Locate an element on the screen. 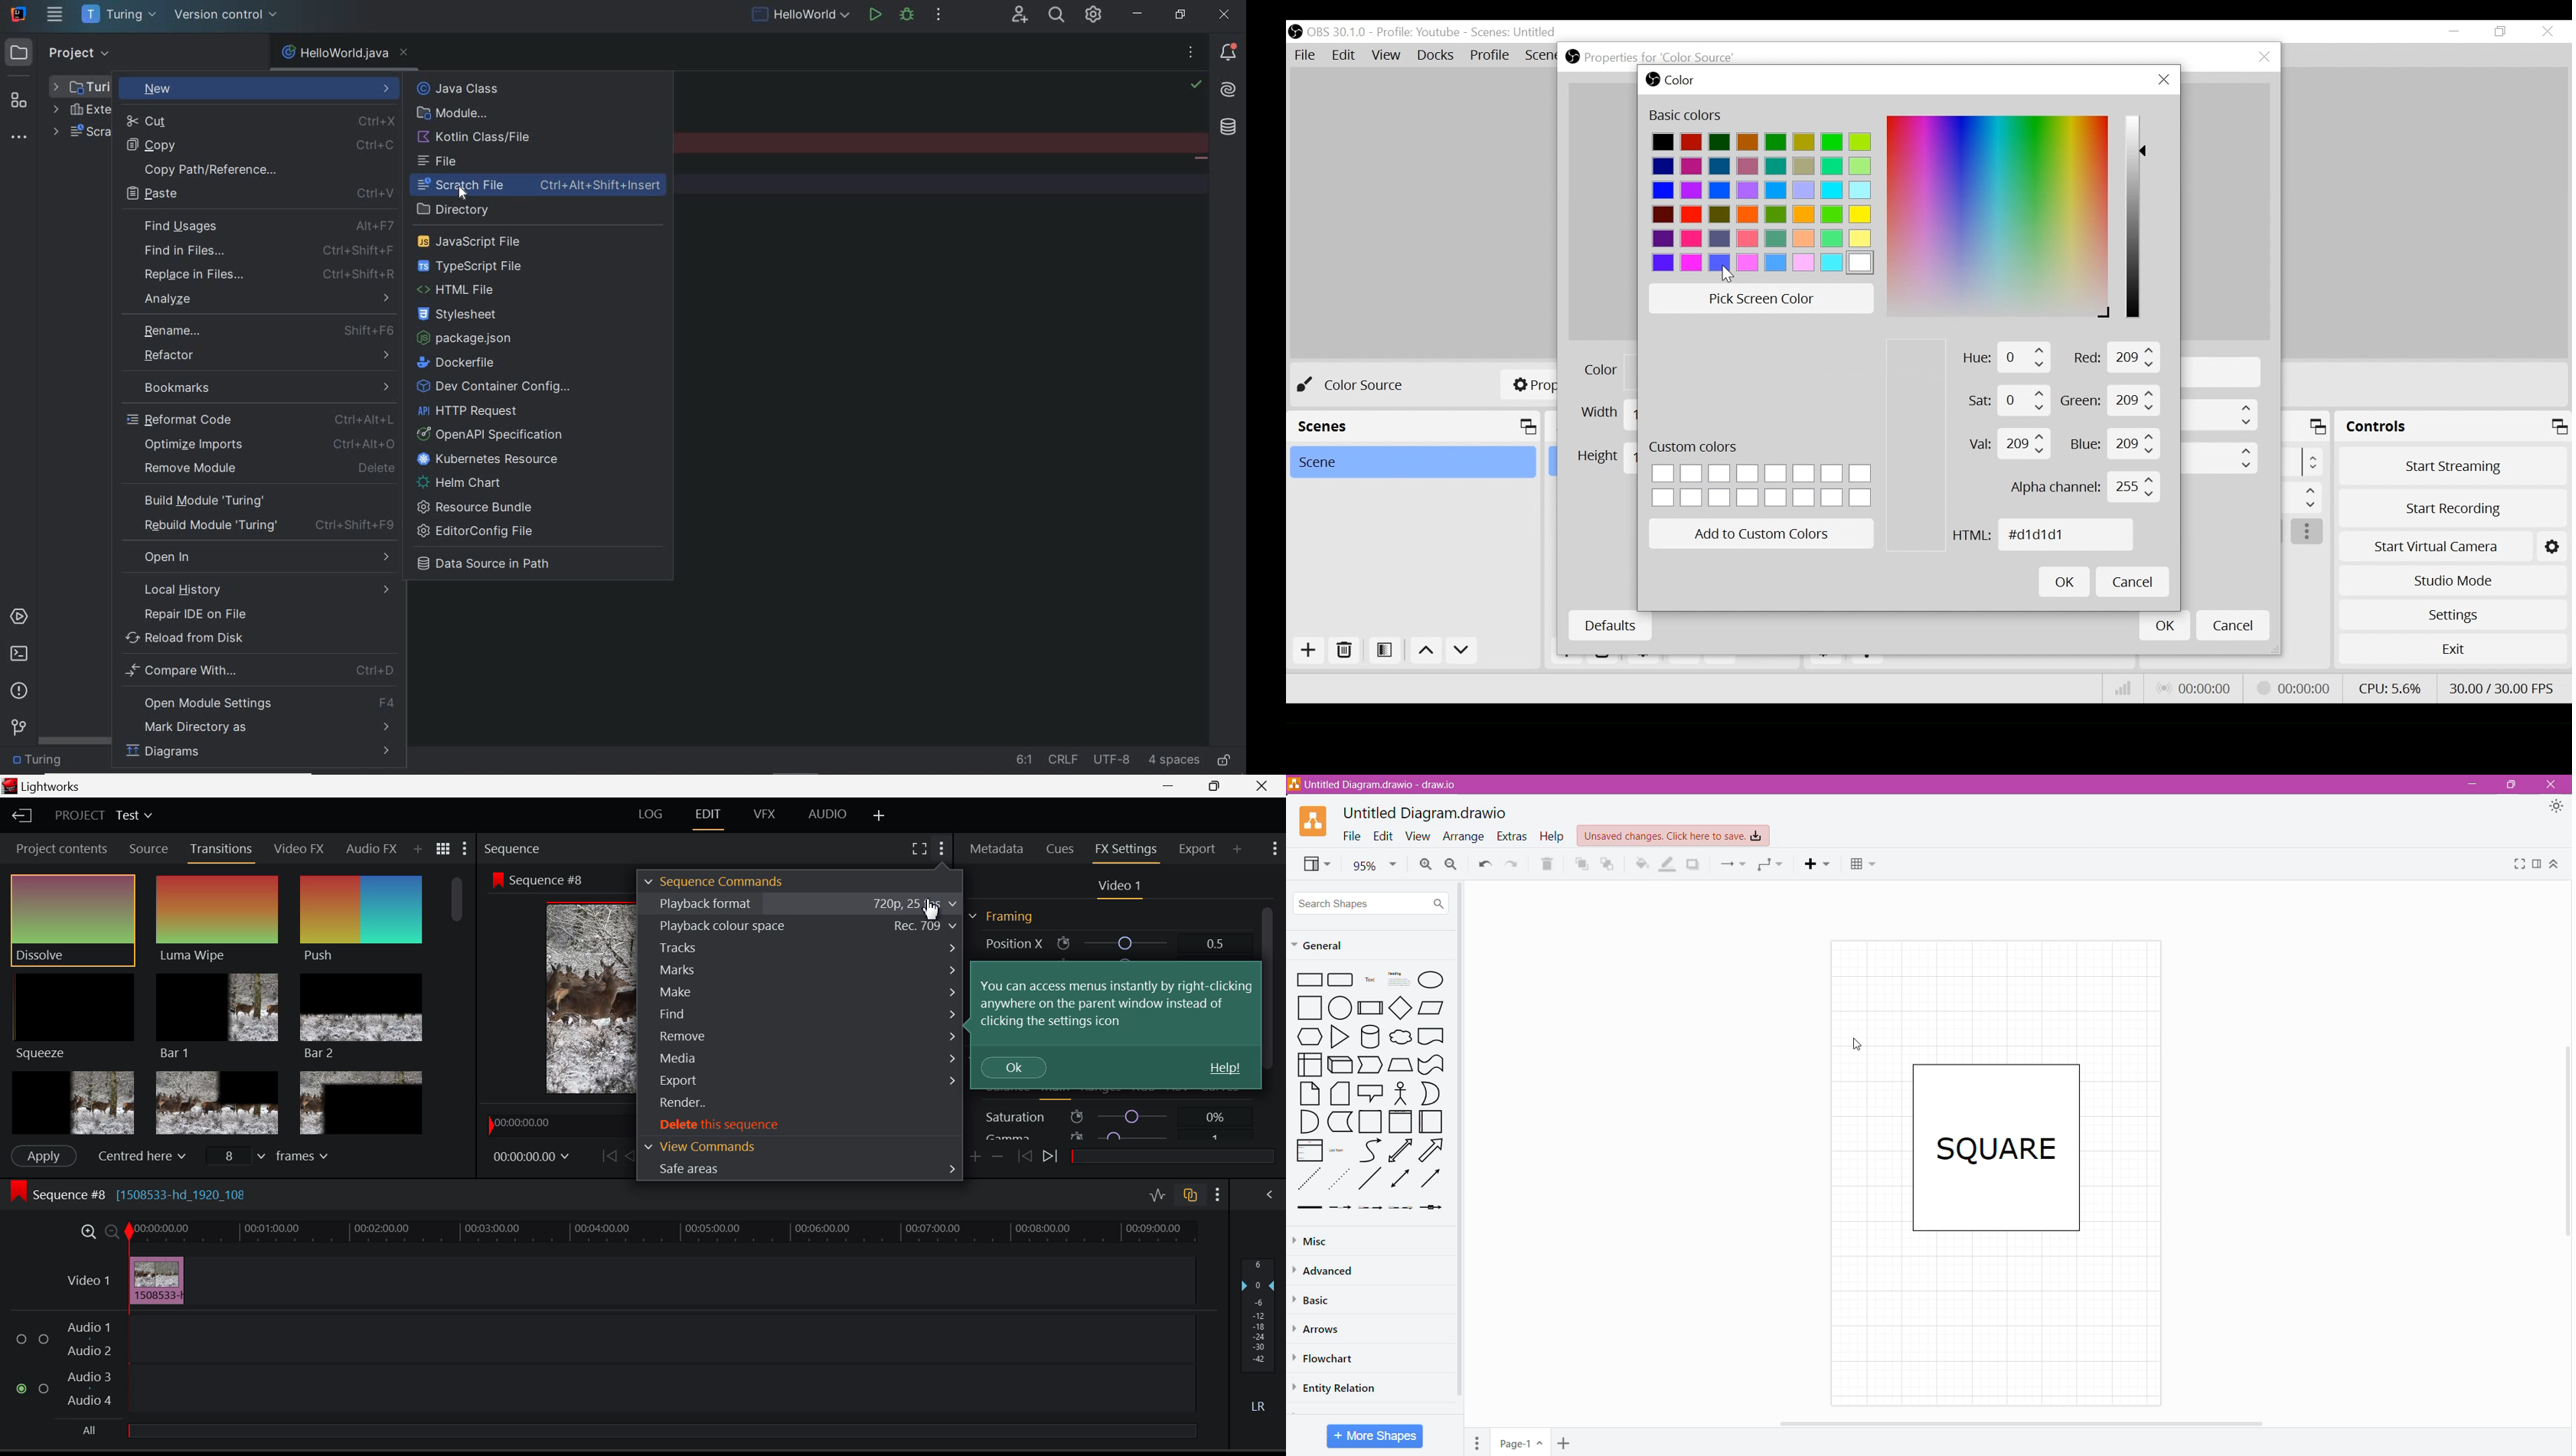 The image size is (2576, 1456). Close is located at coordinates (2265, 58).